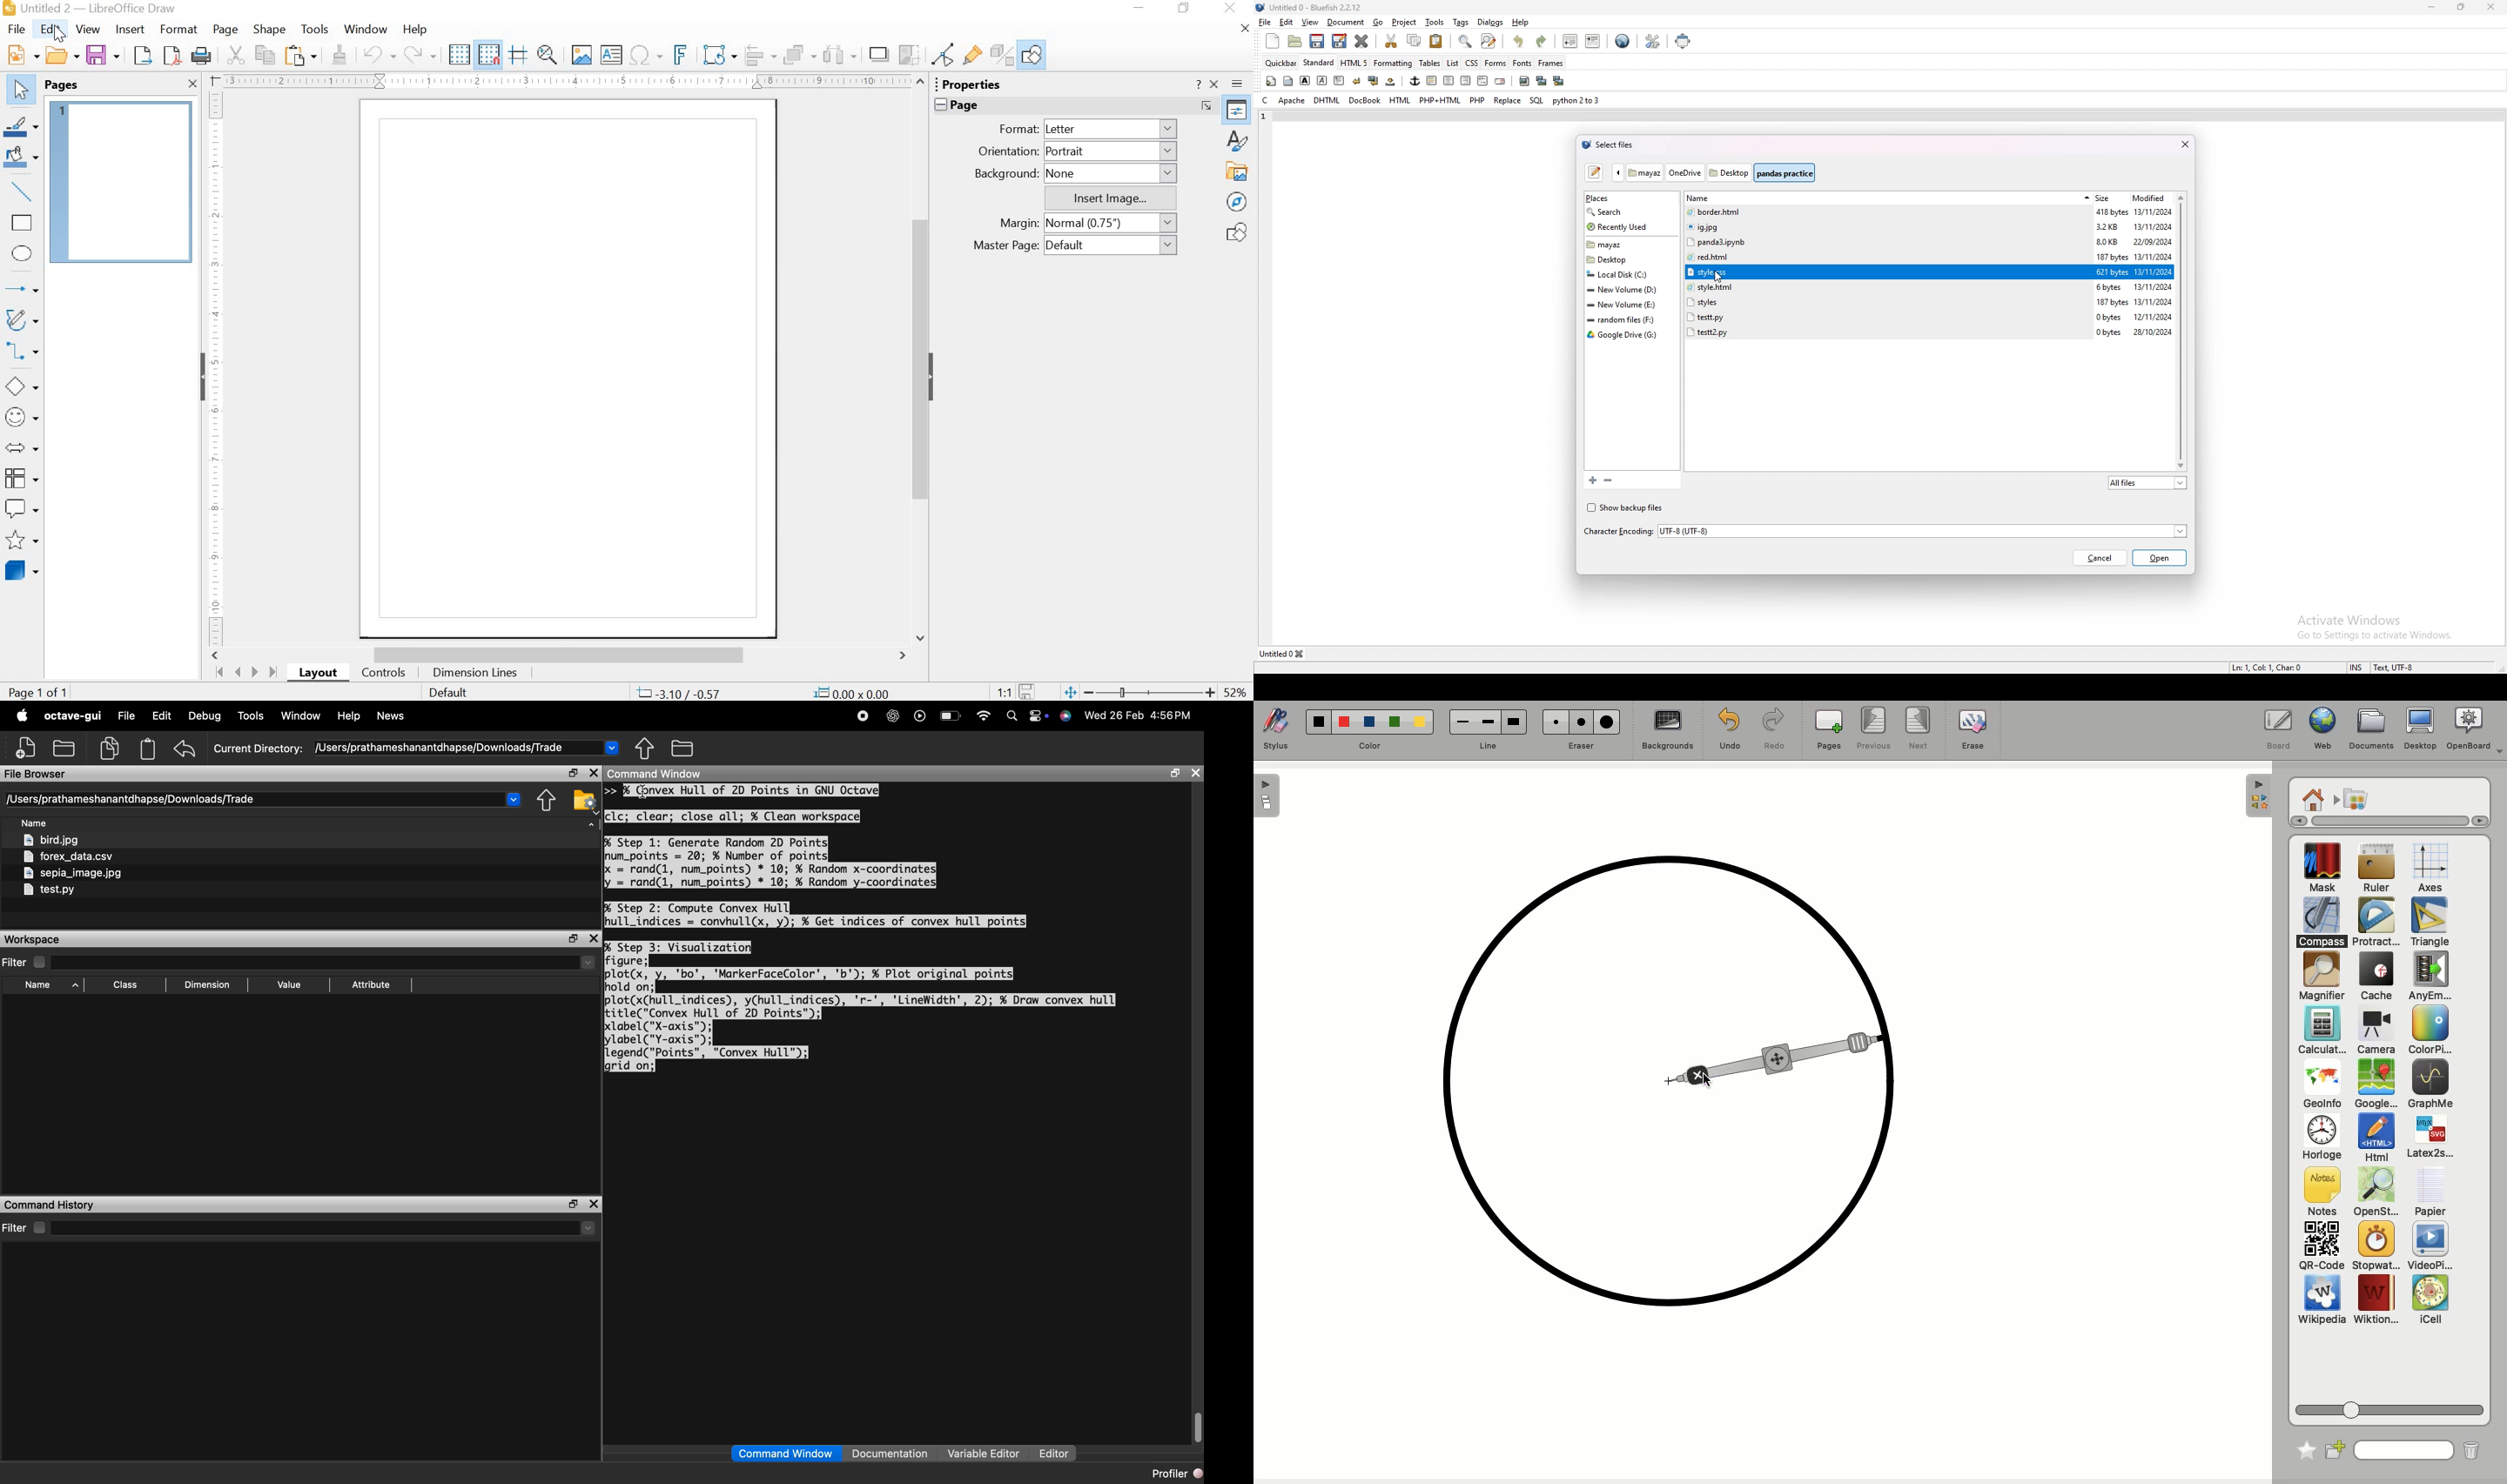 The image size is (2520, 1484). I want to click on 13/11/2024, so click(2152, 272).